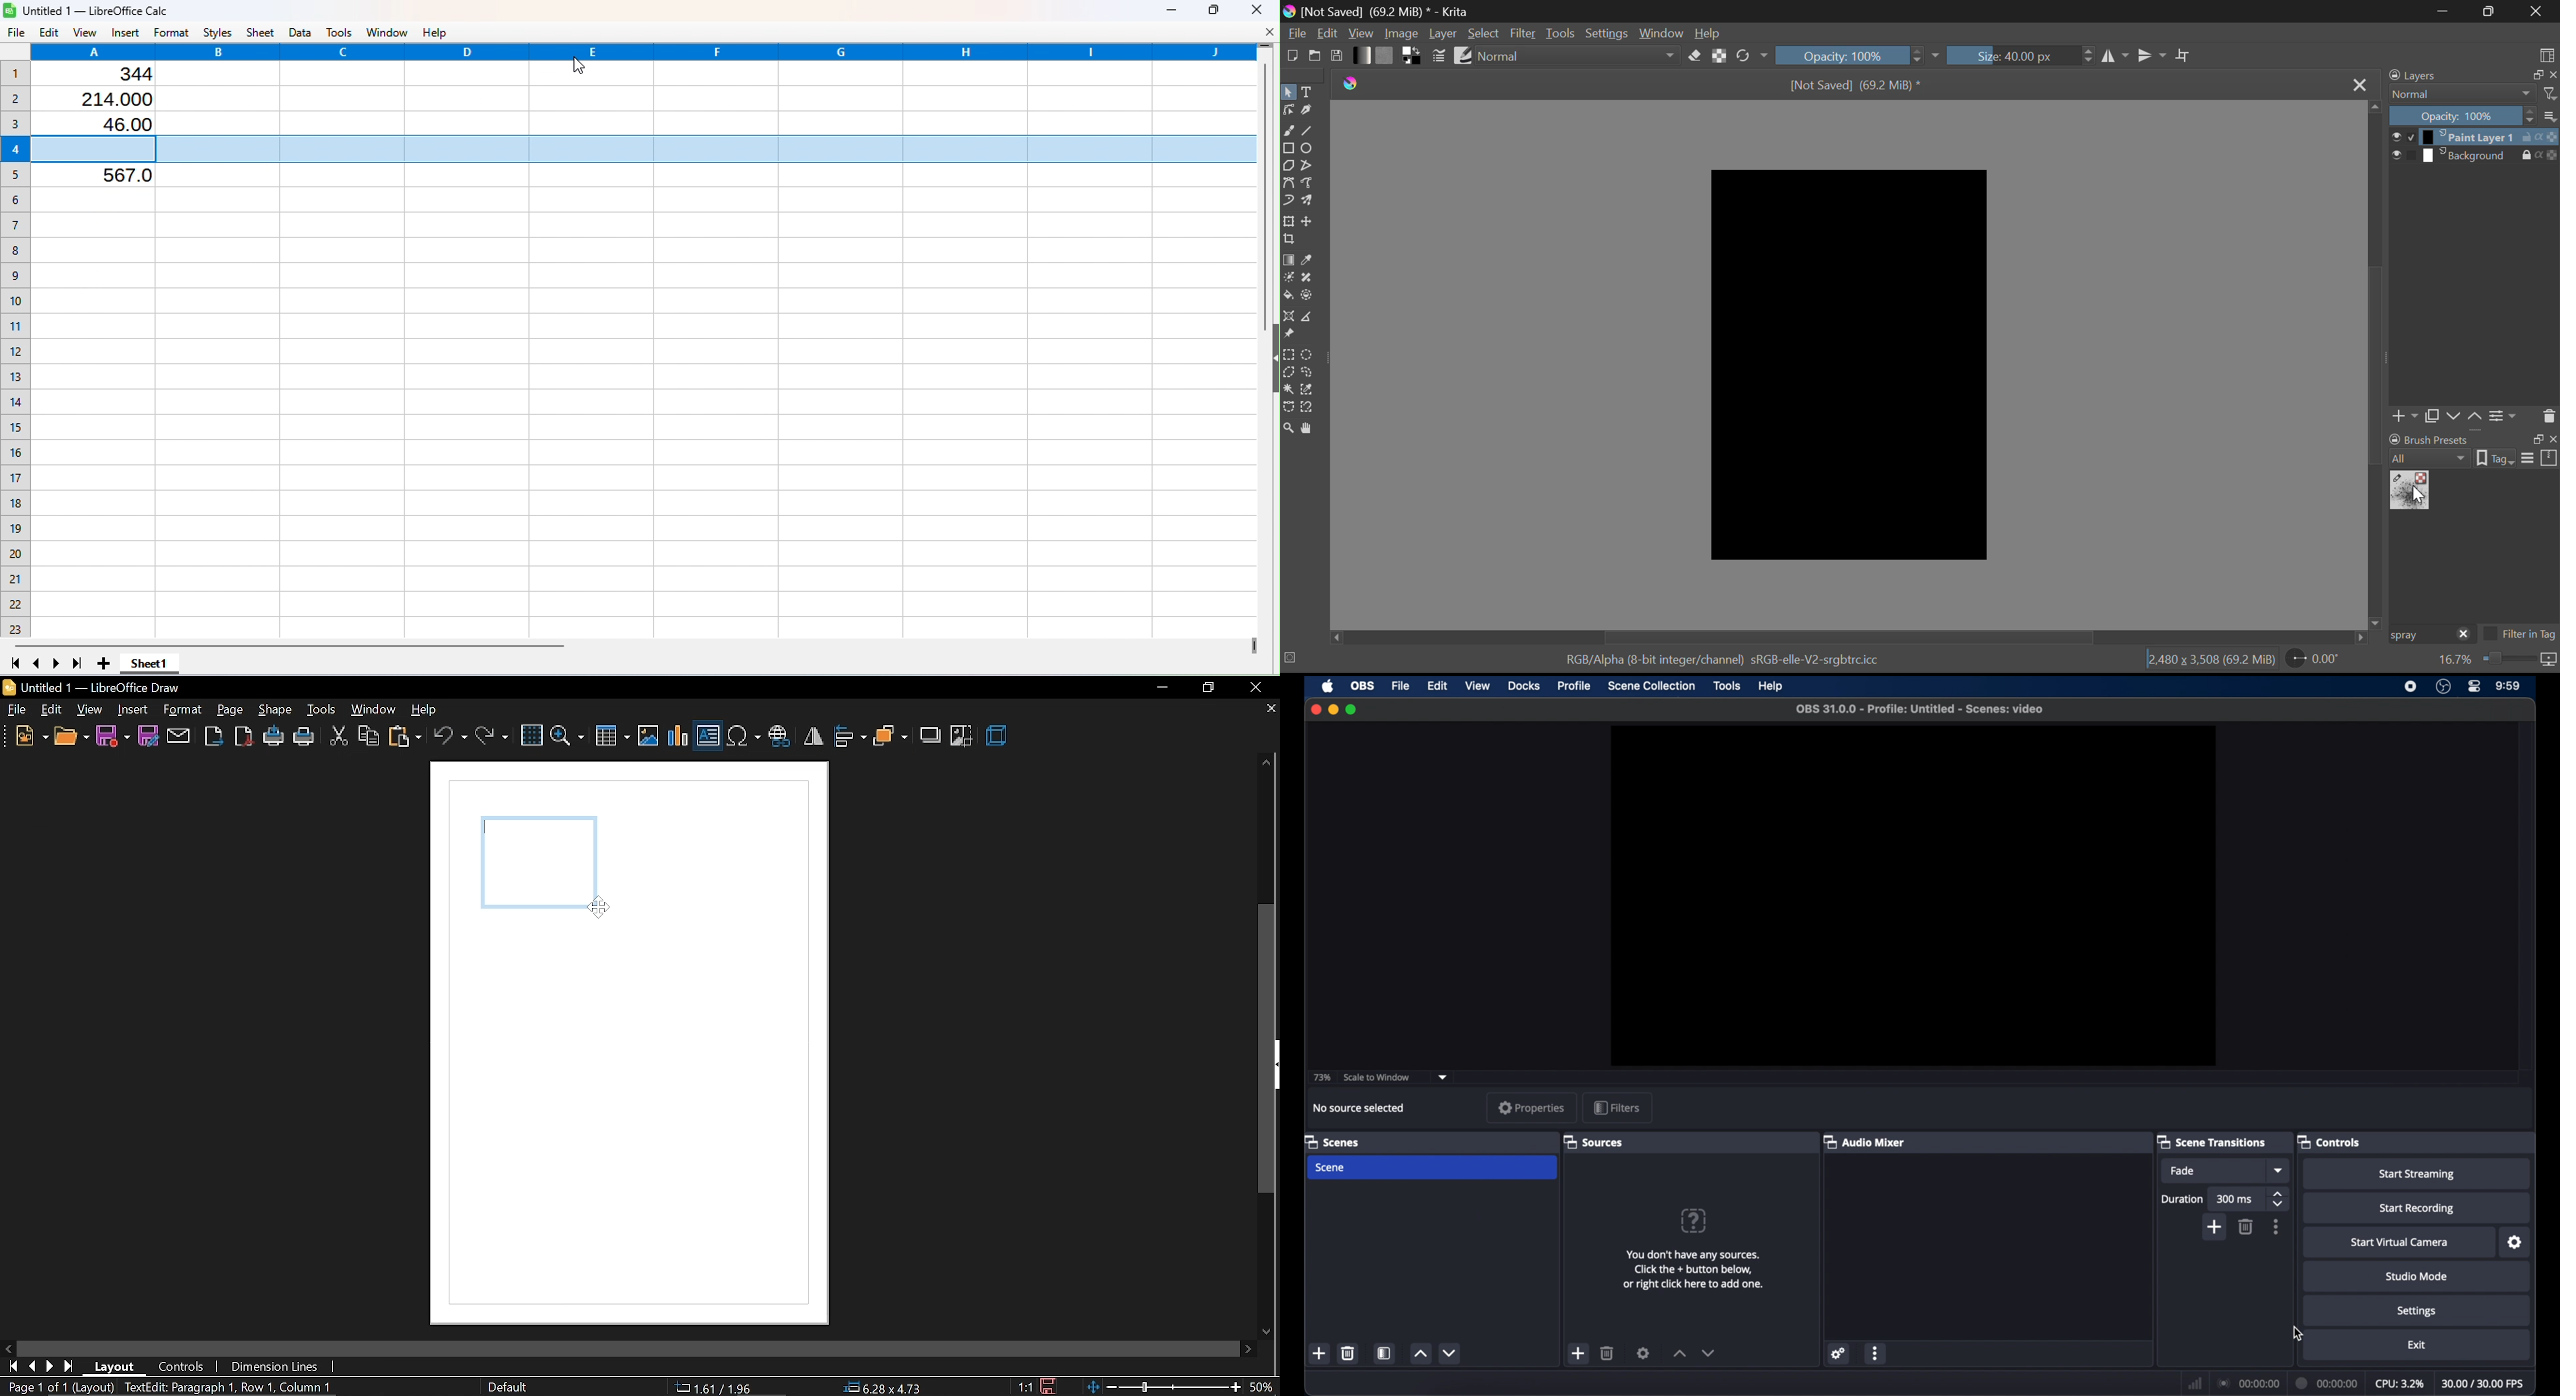 The width and height of the screenshot is (2576, 1400). What do you see at coordinates (1169, 11) in the screenshot?
I see `Minimize` at bounding box center [1169, 11].